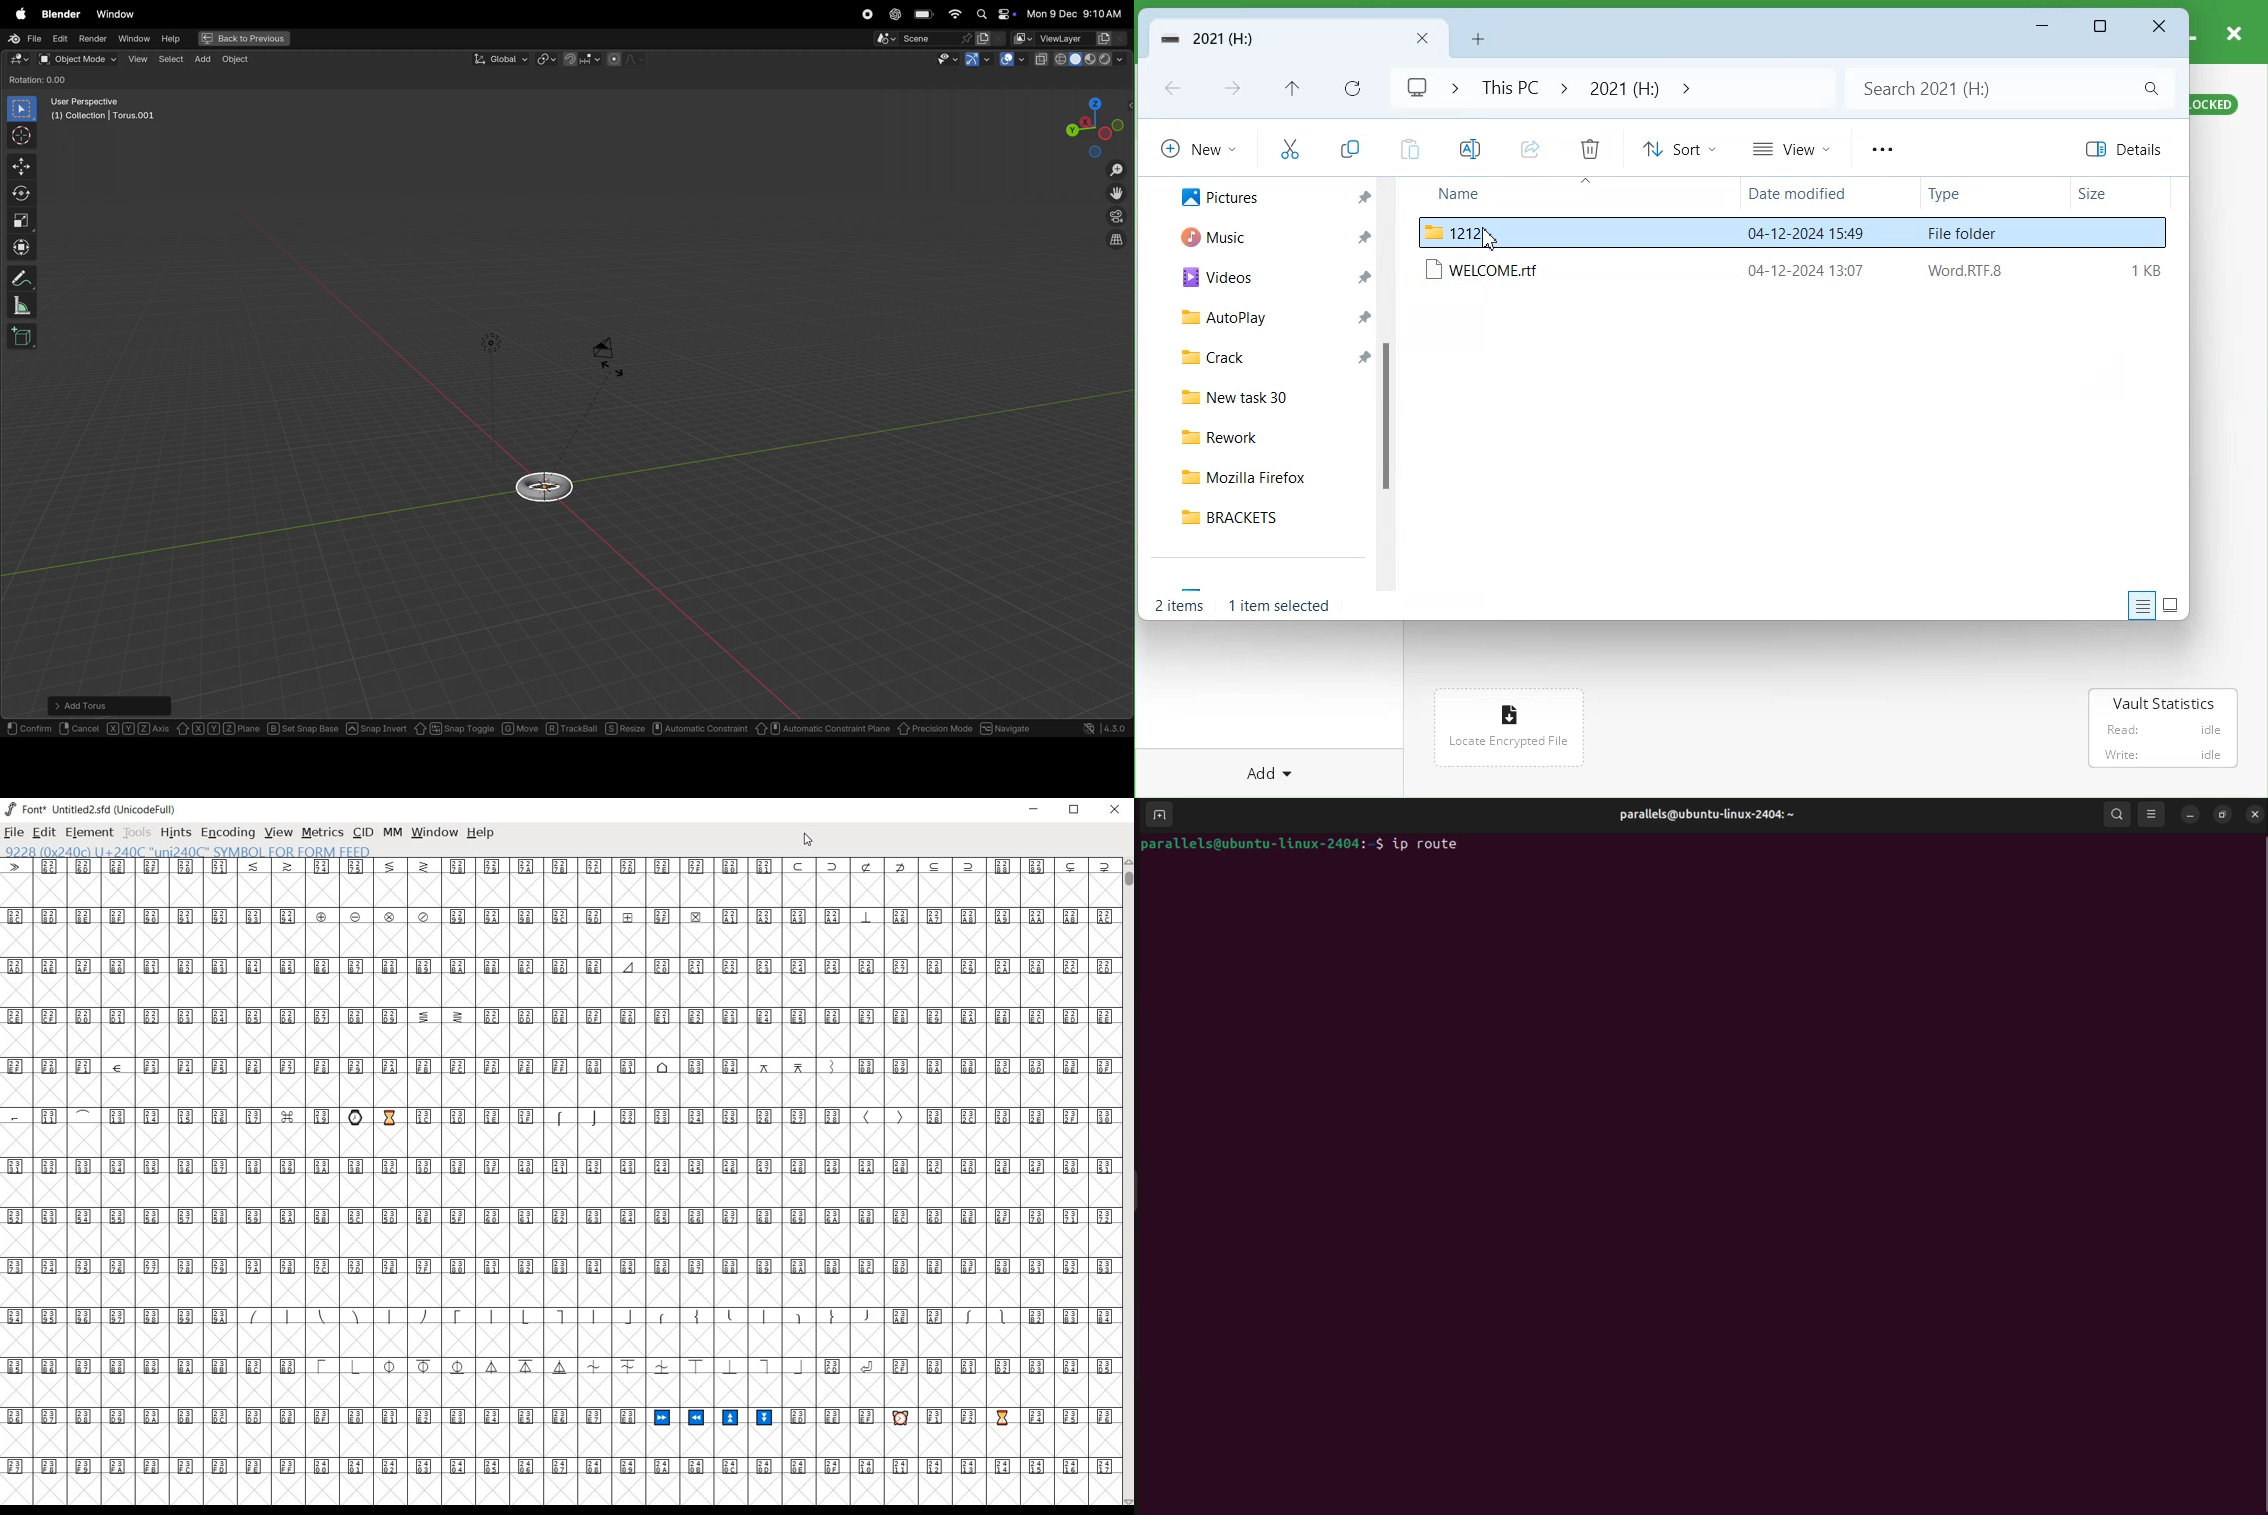  Describe the element at coordinates (924, 39) in the screenshot. I see `scene` at that location.